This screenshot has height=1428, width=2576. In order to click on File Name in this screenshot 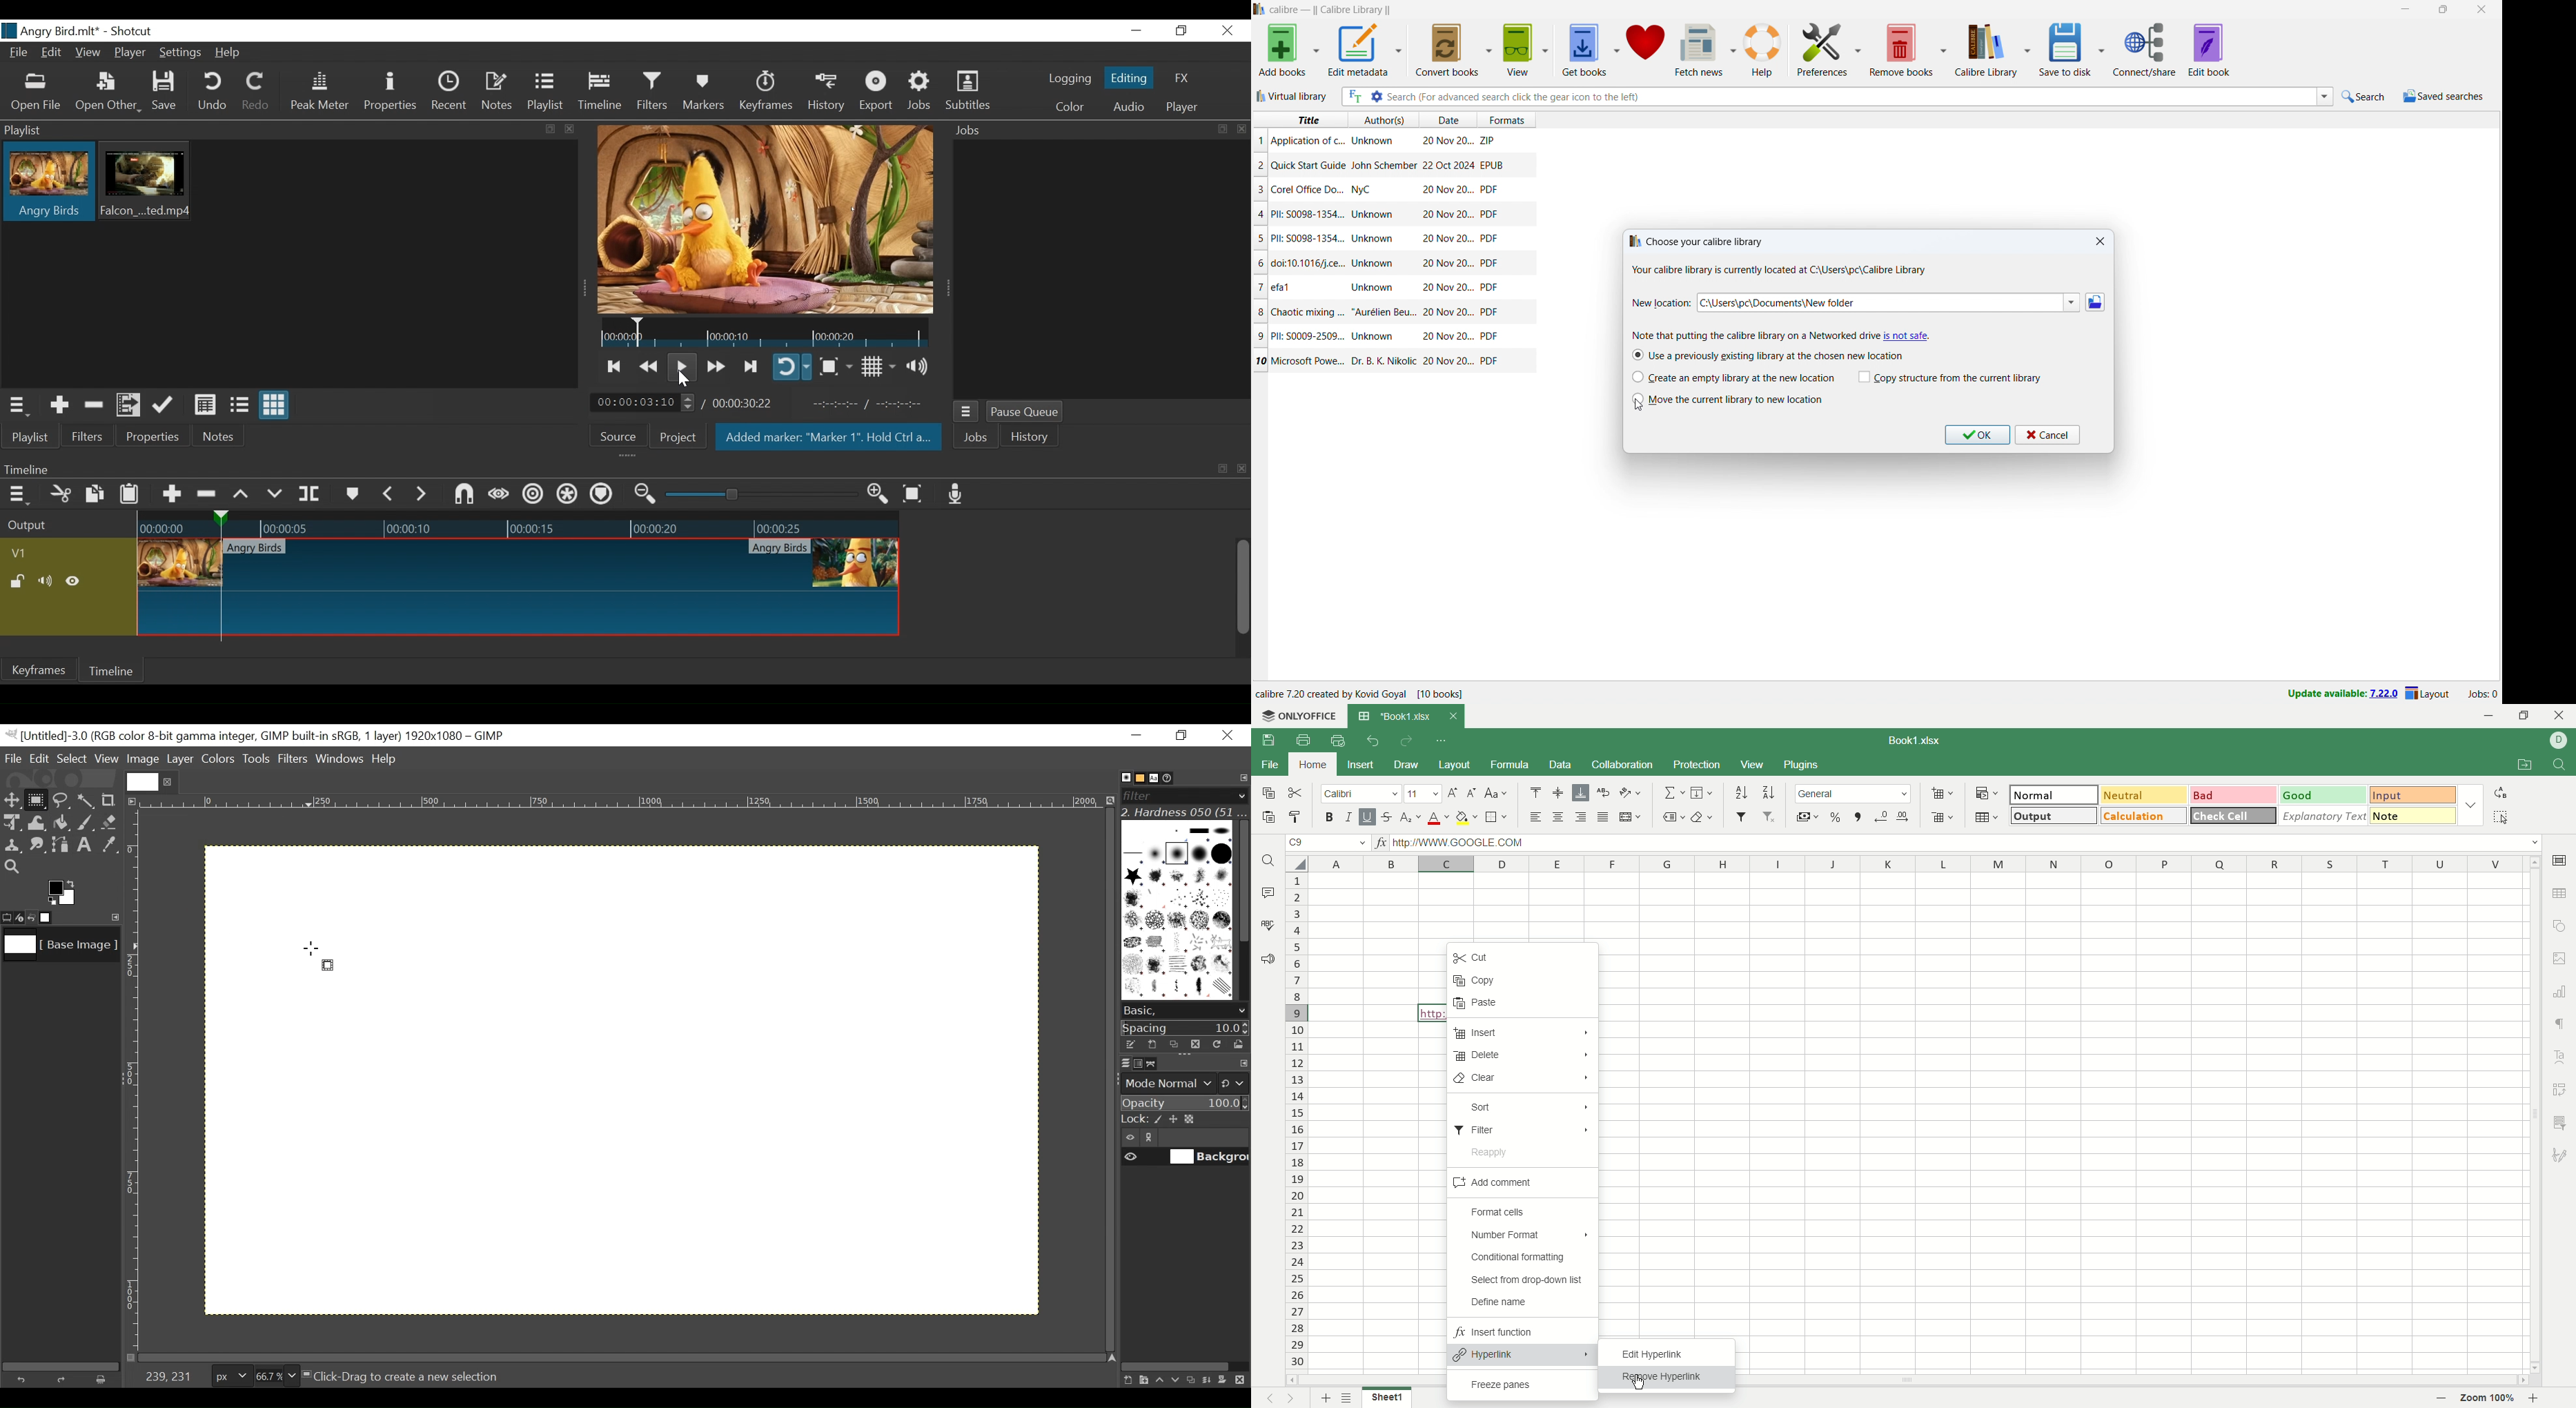, I will do `click(51, 31)`.